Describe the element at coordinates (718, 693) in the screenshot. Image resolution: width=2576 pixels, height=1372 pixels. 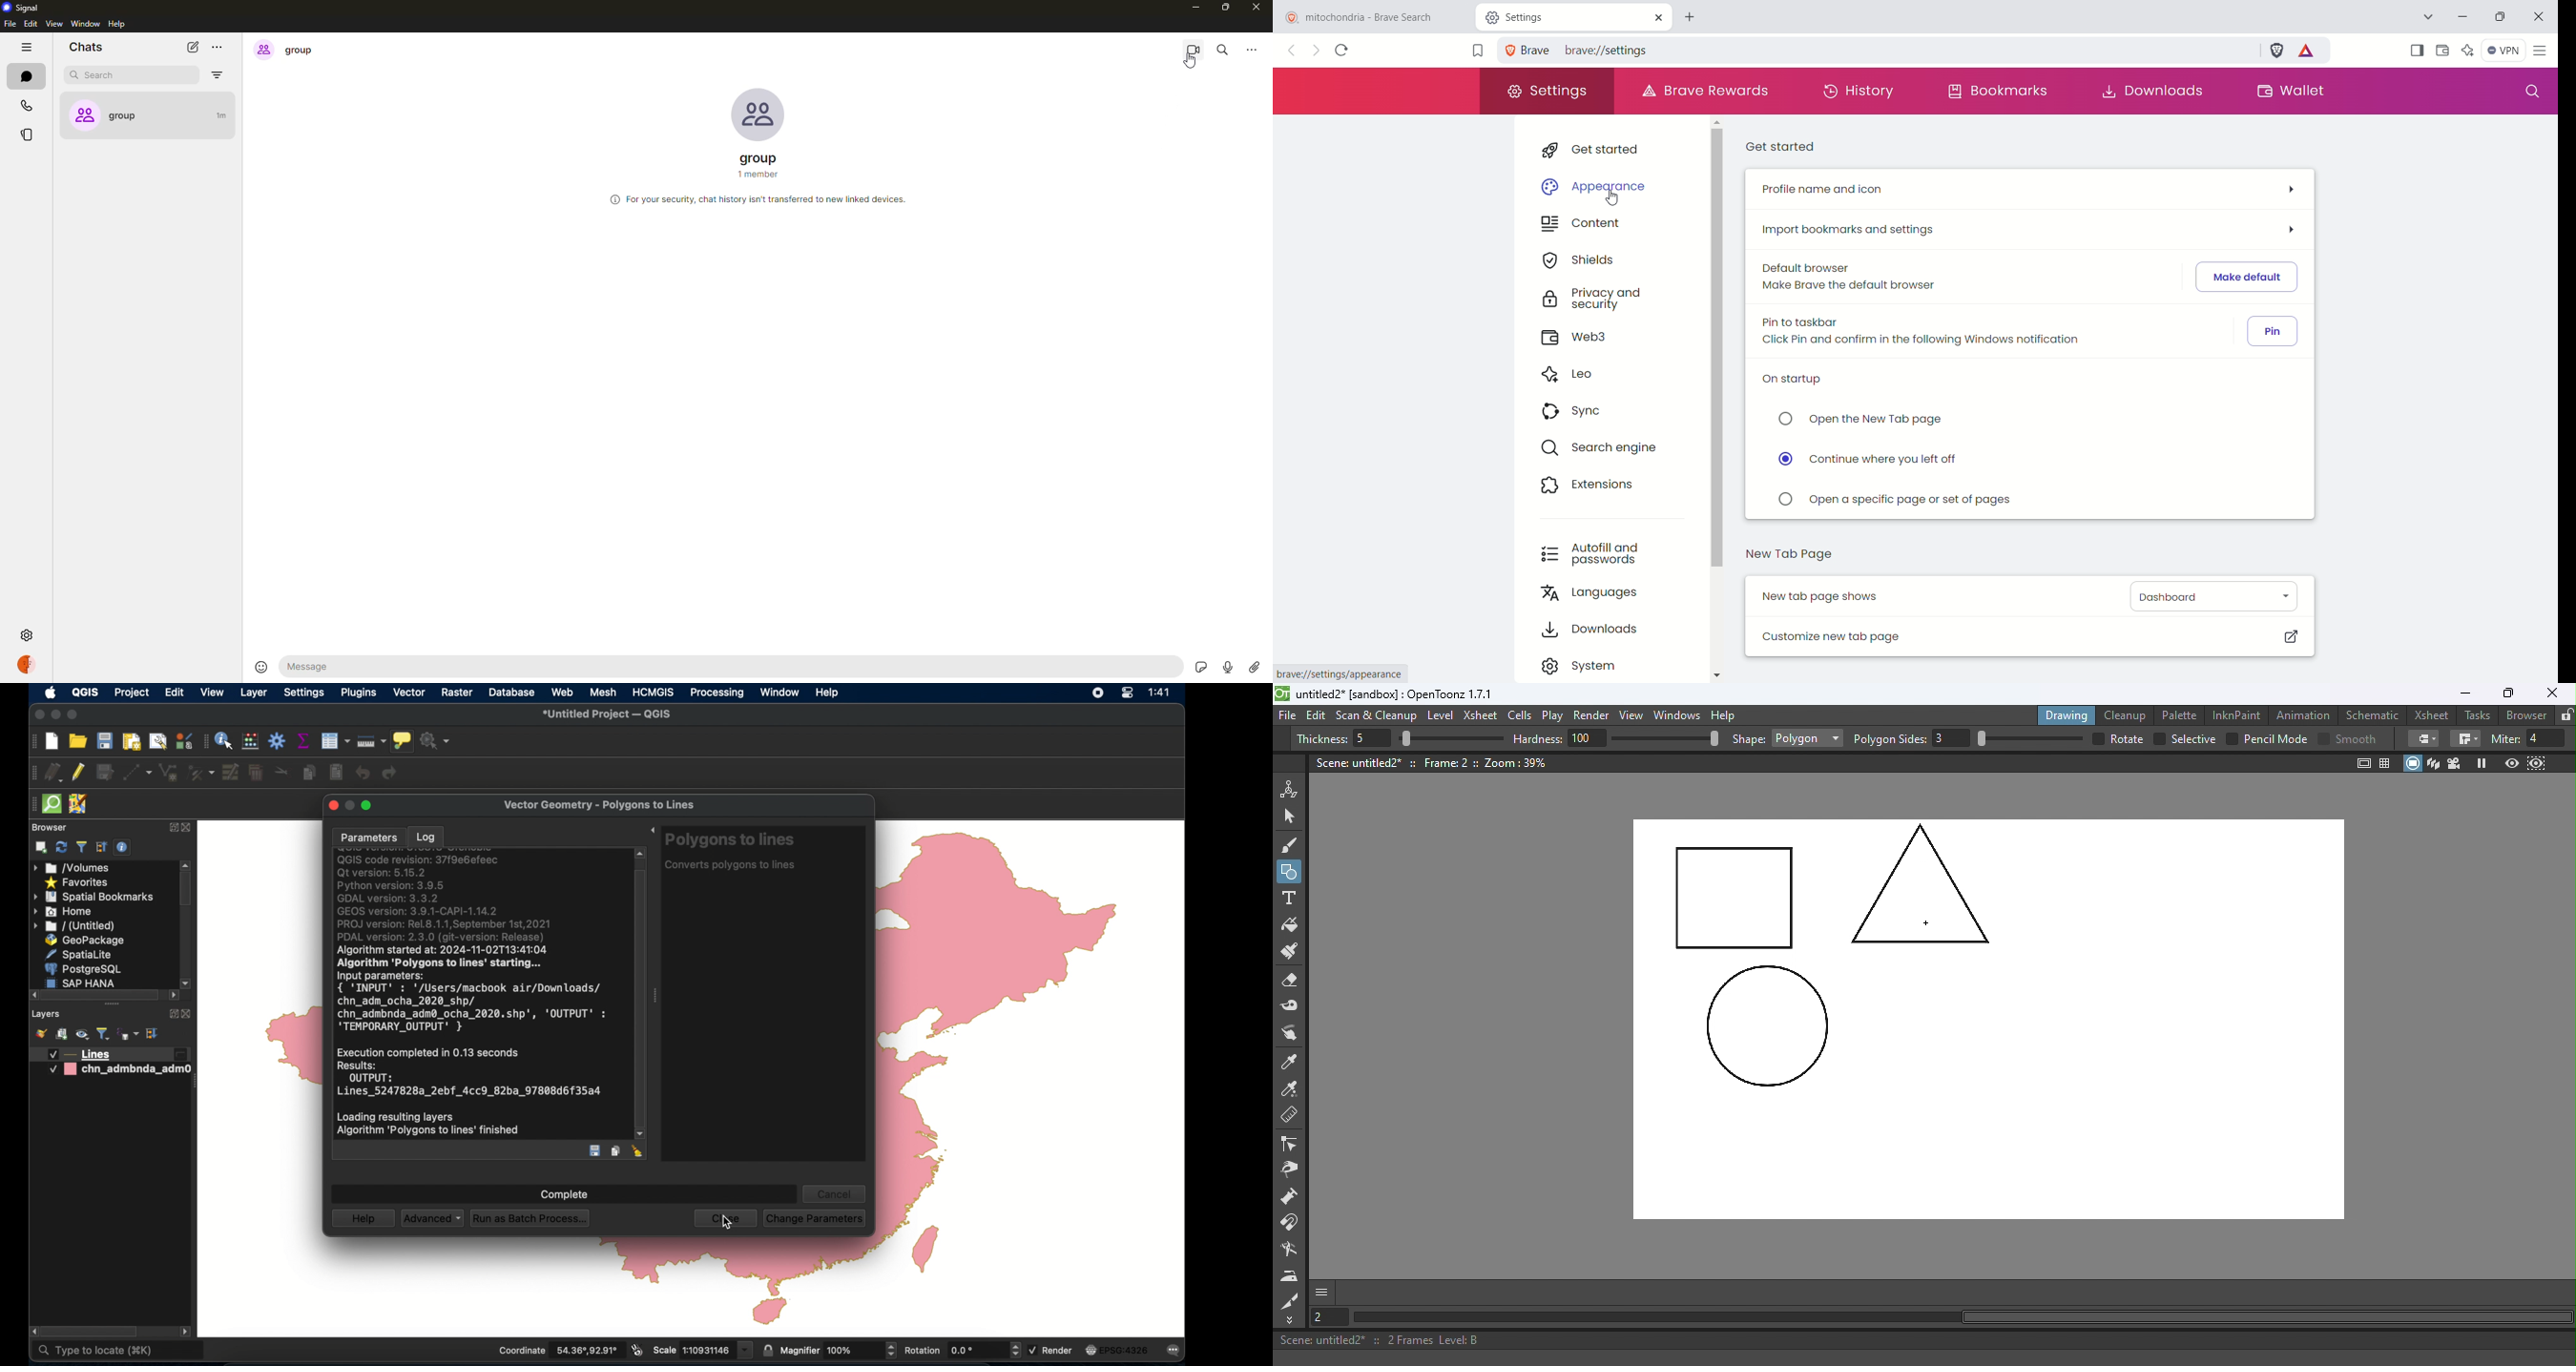
I see `processing ` at that location.